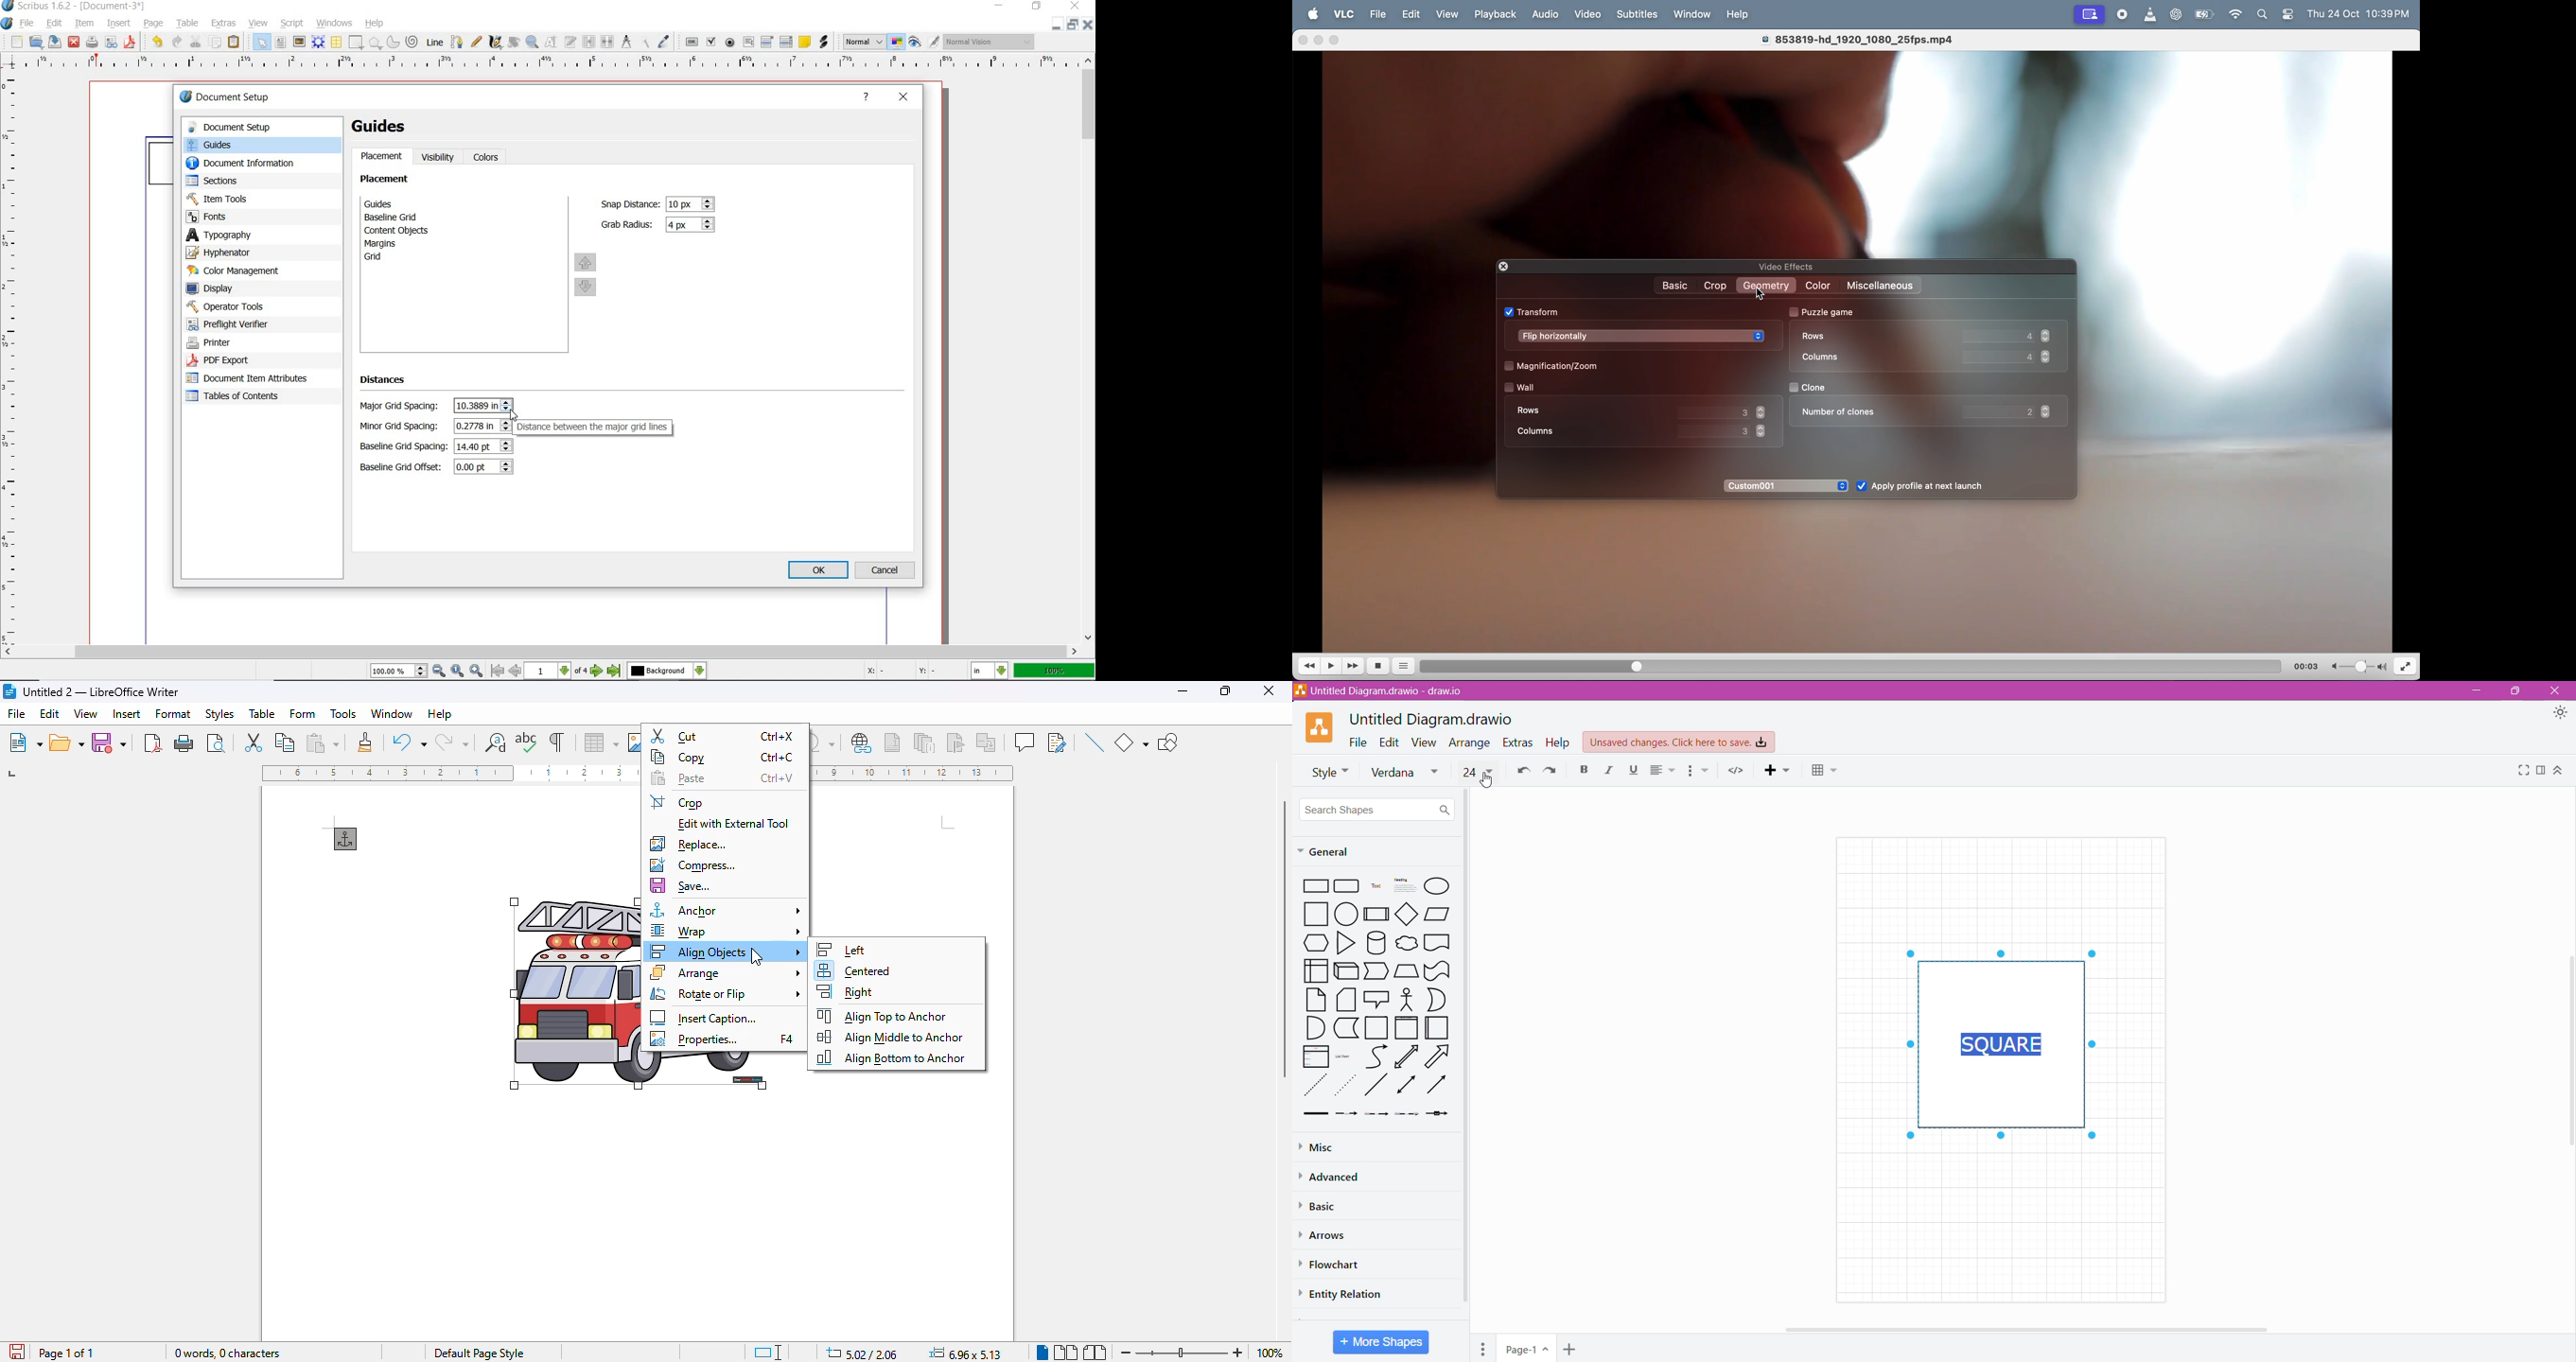  What do you see at coordinates (924, 41) in the screenshot?
I see `preview mode` at bounding box center [924, 41].